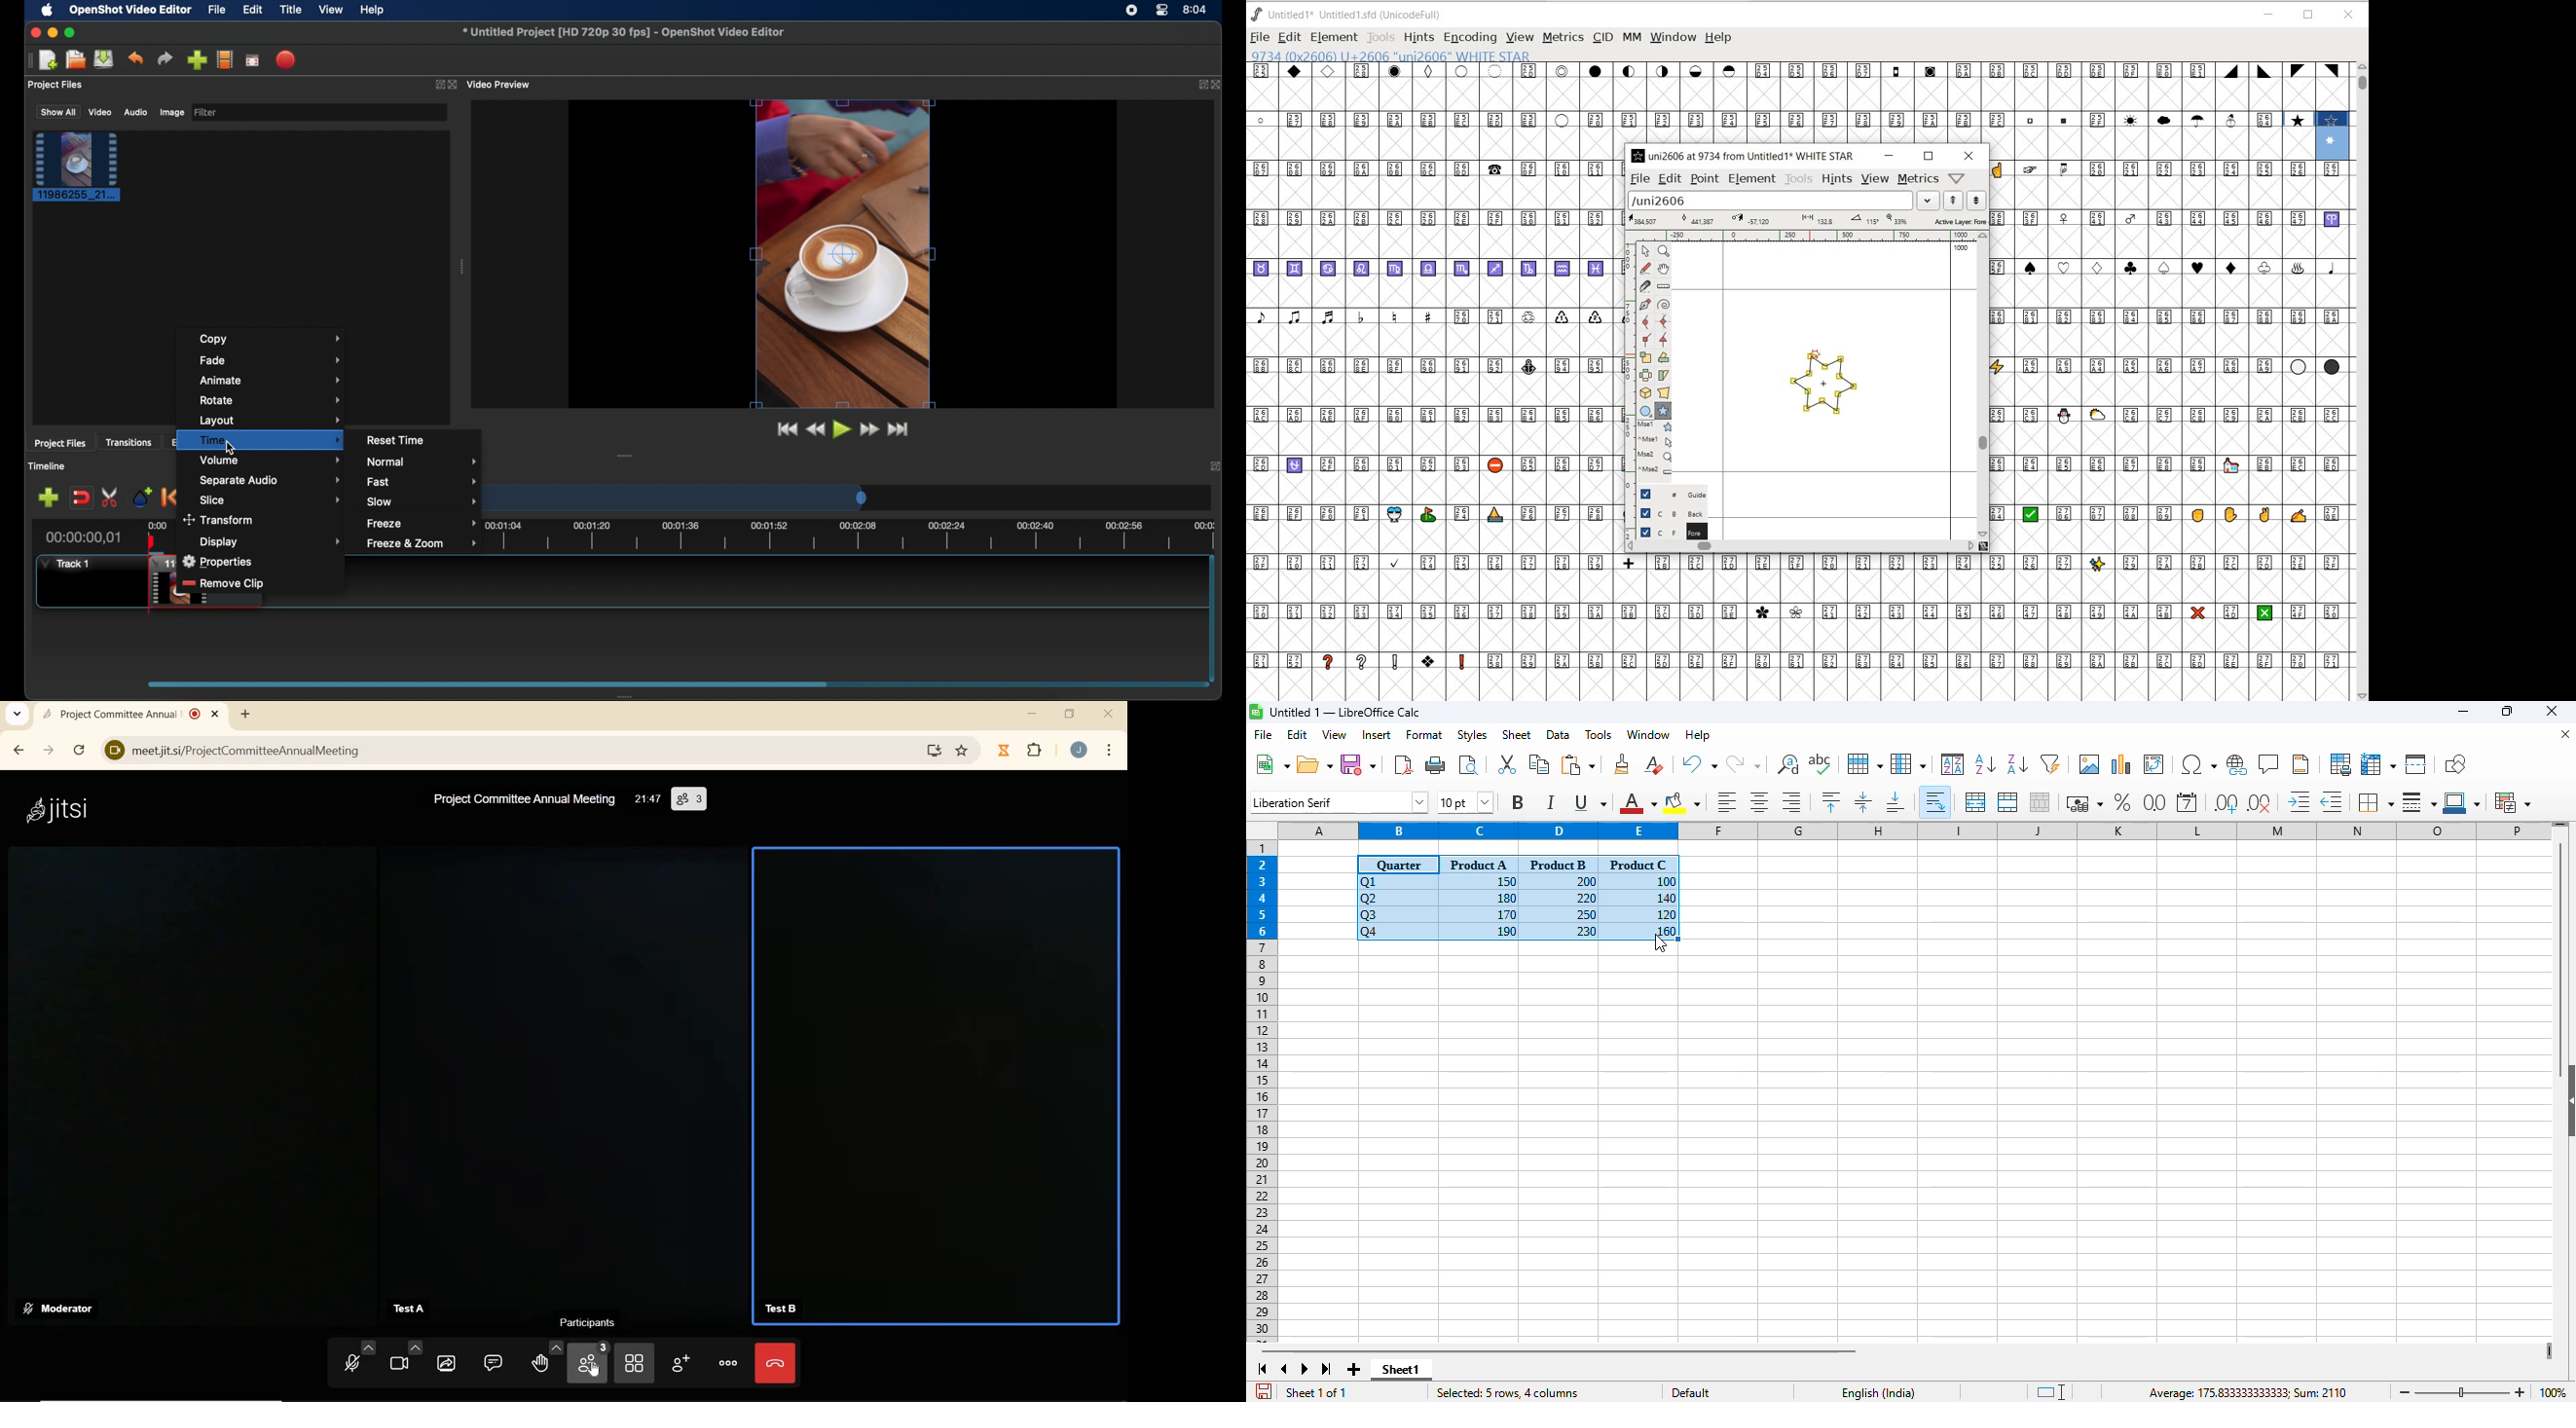 Image resolution: width=2576 pixels, height=1428 pixels. I want to click on autofilter, so click(2050, 763).